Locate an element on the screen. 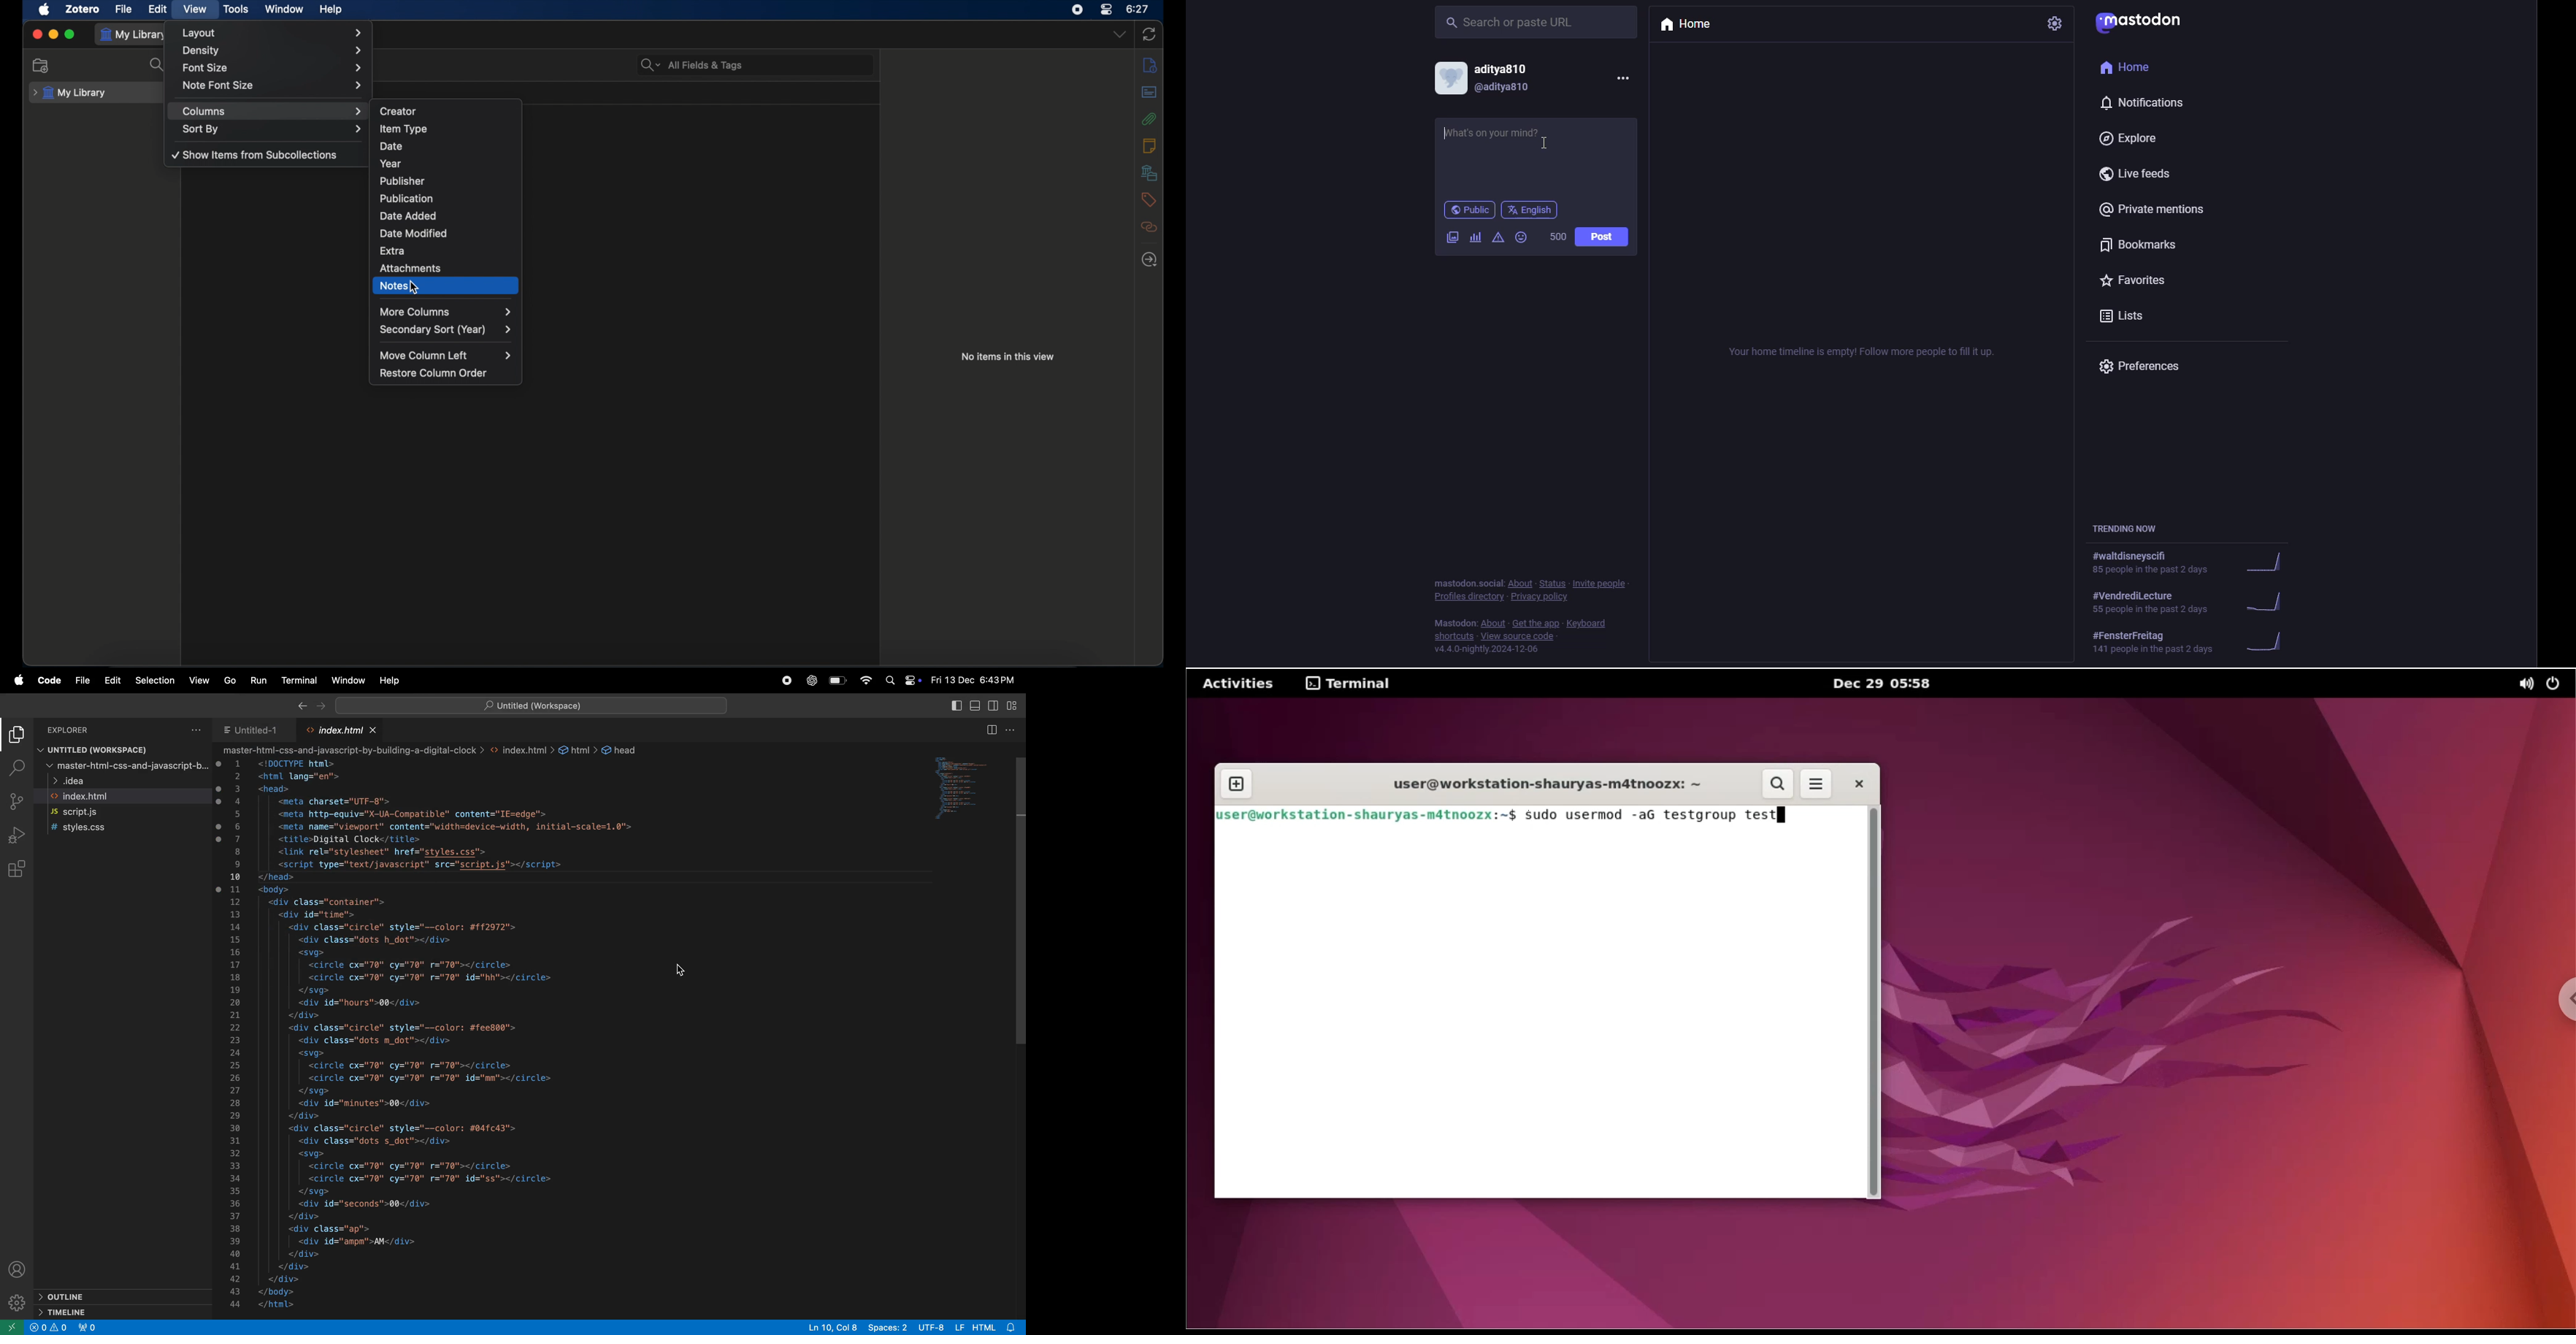 This screenshot has width=2576, height=1344. notifications is located at coordinates (2144, 103).